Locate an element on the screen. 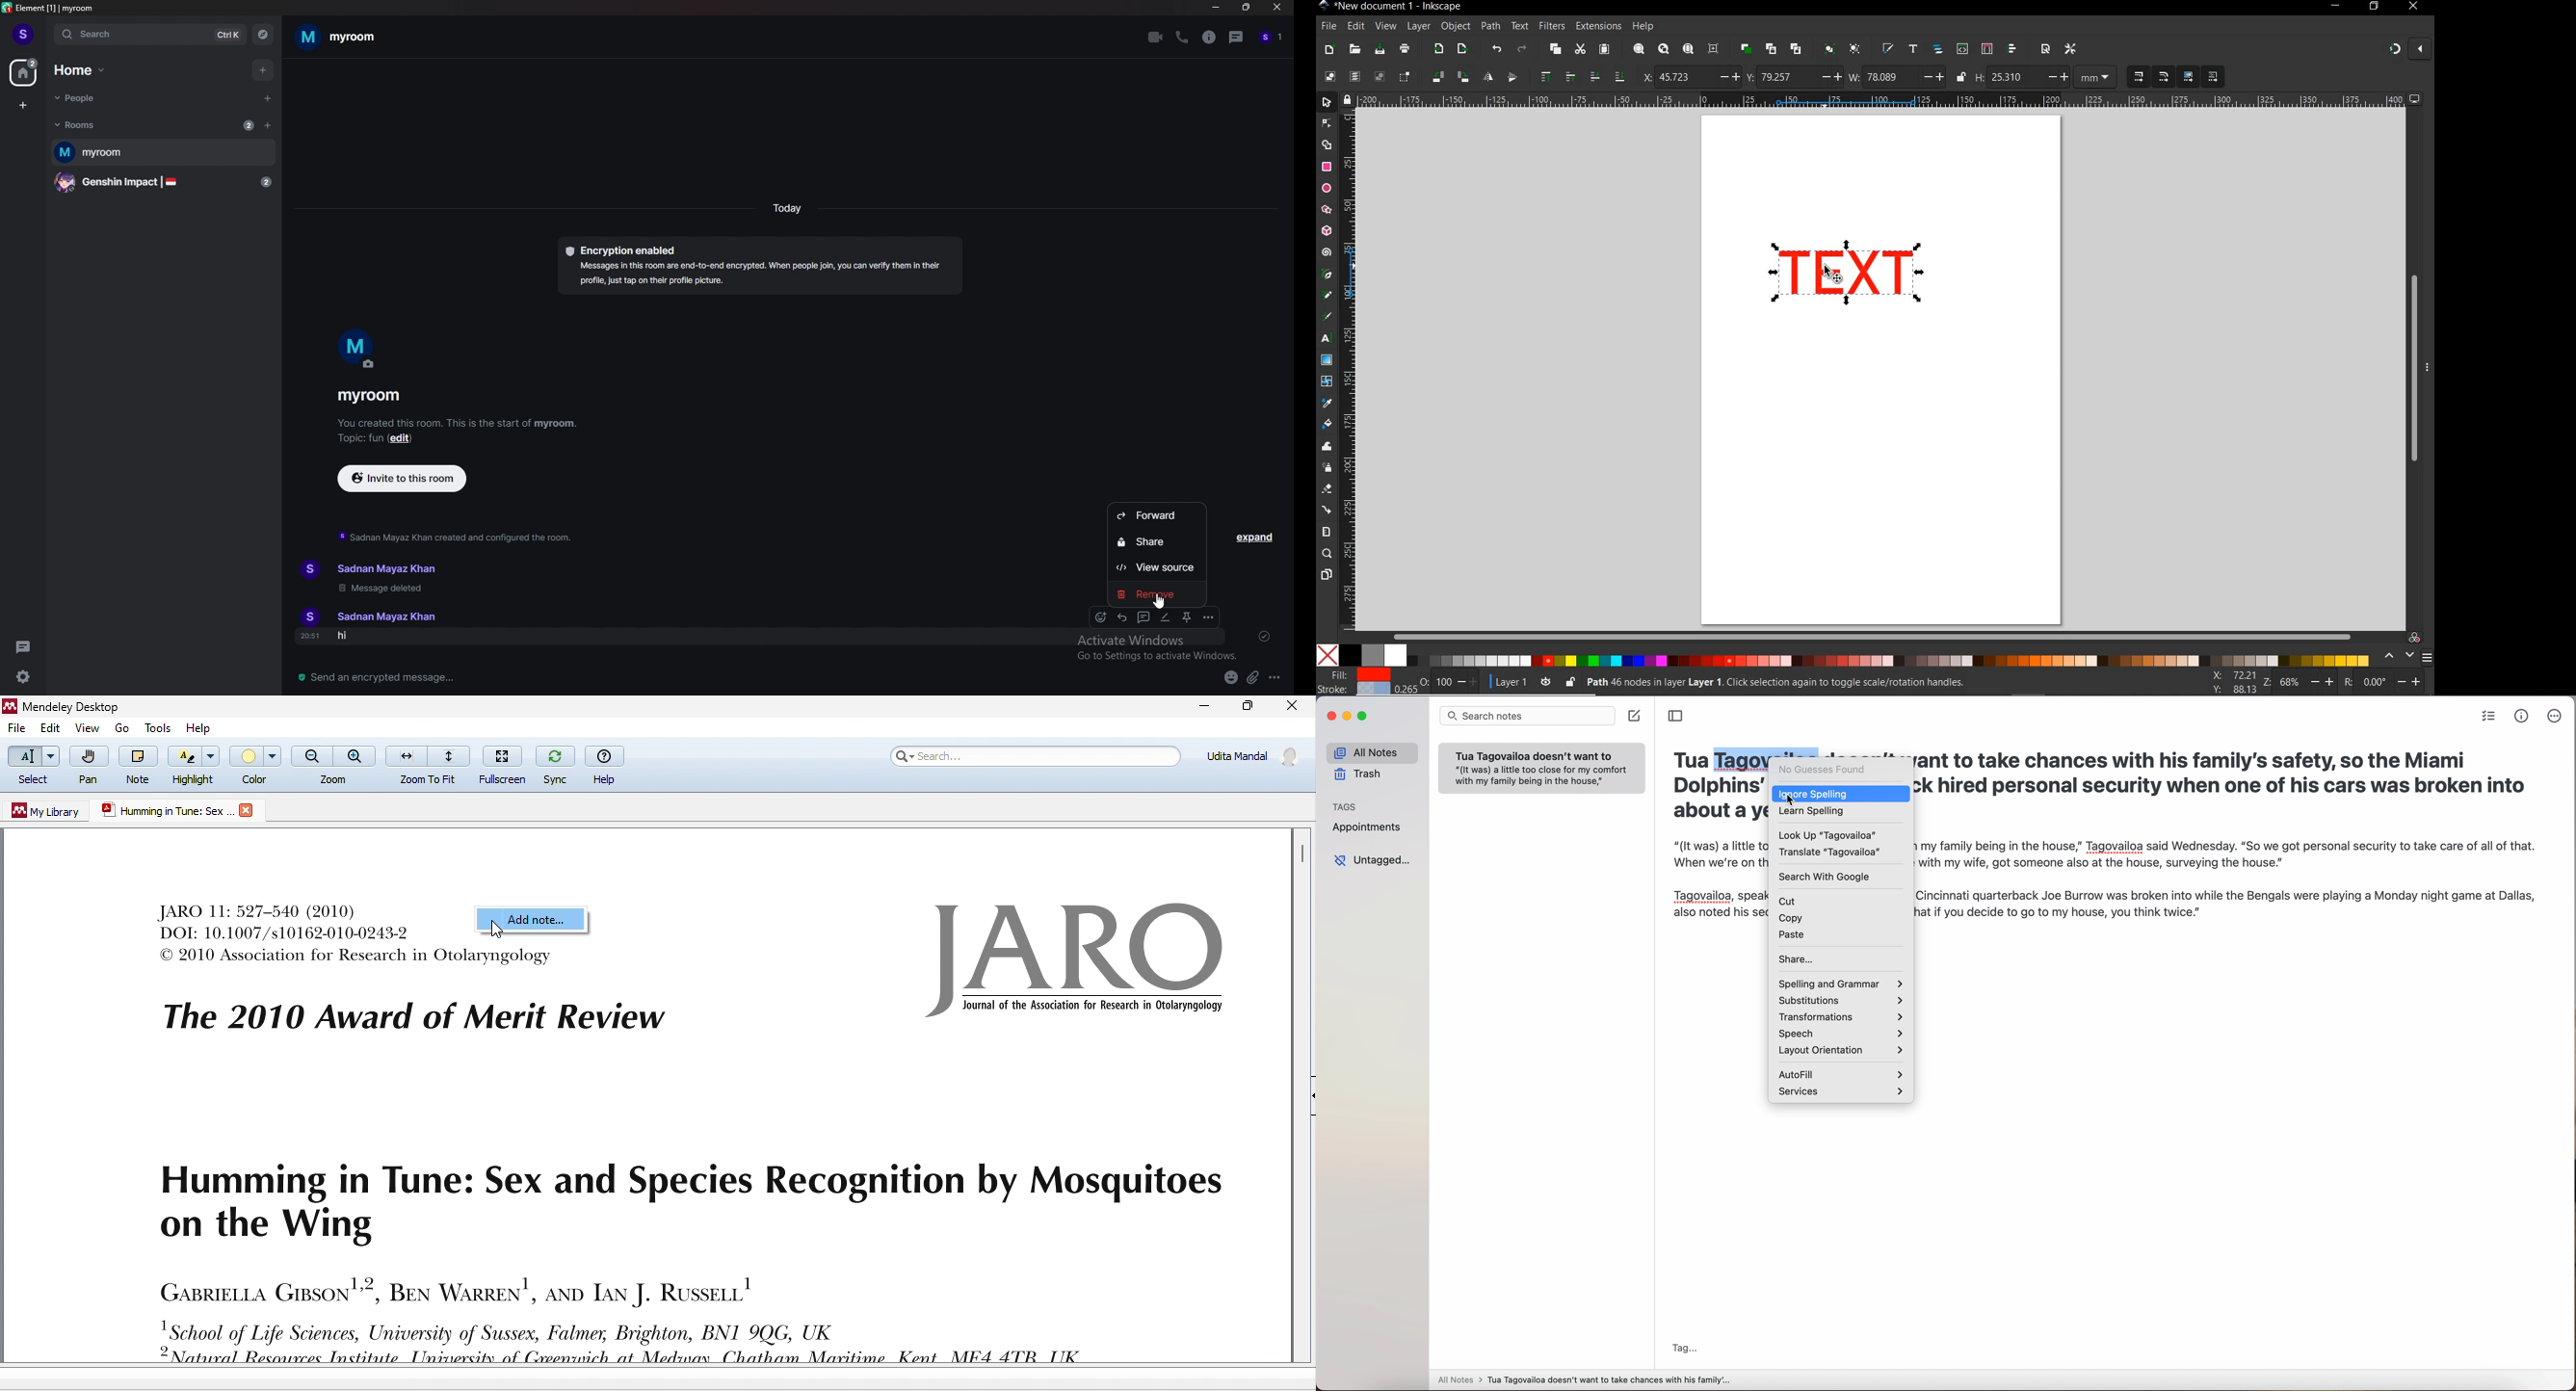 This screenshot has height=1400, width=2576. minimize is located at coordinates (1204, 707).